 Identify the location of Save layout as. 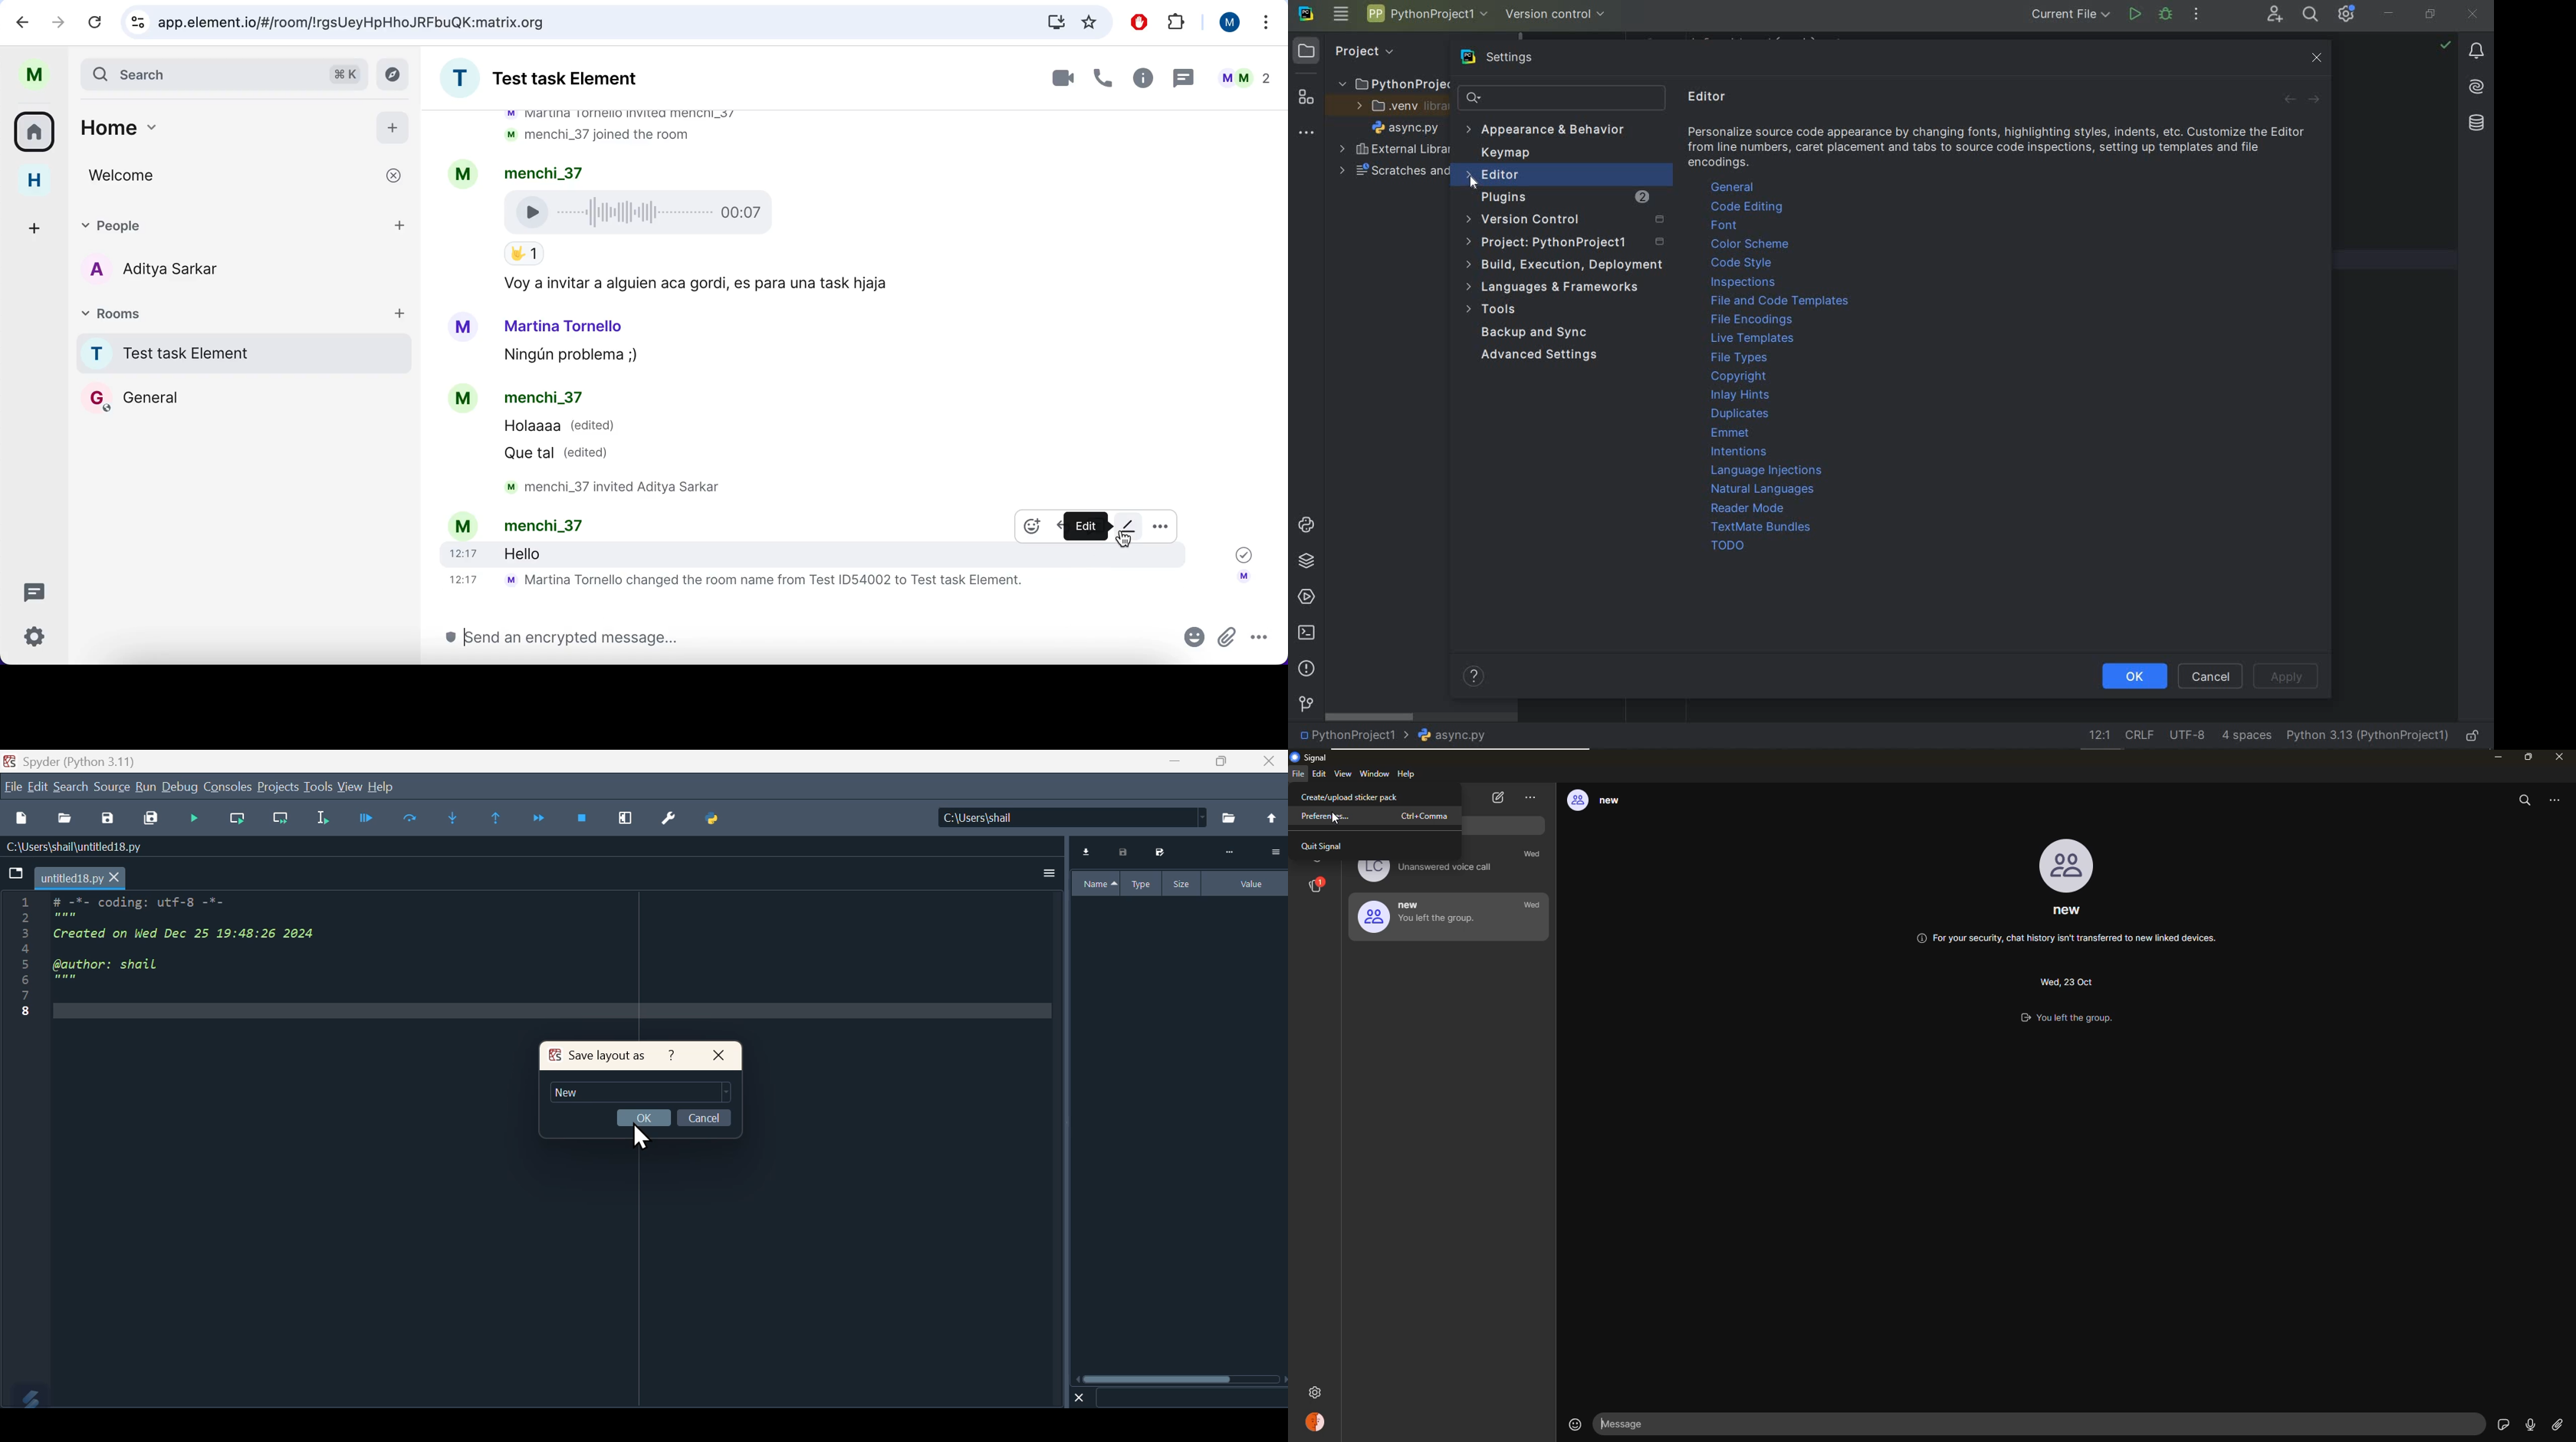
(597, 1056).